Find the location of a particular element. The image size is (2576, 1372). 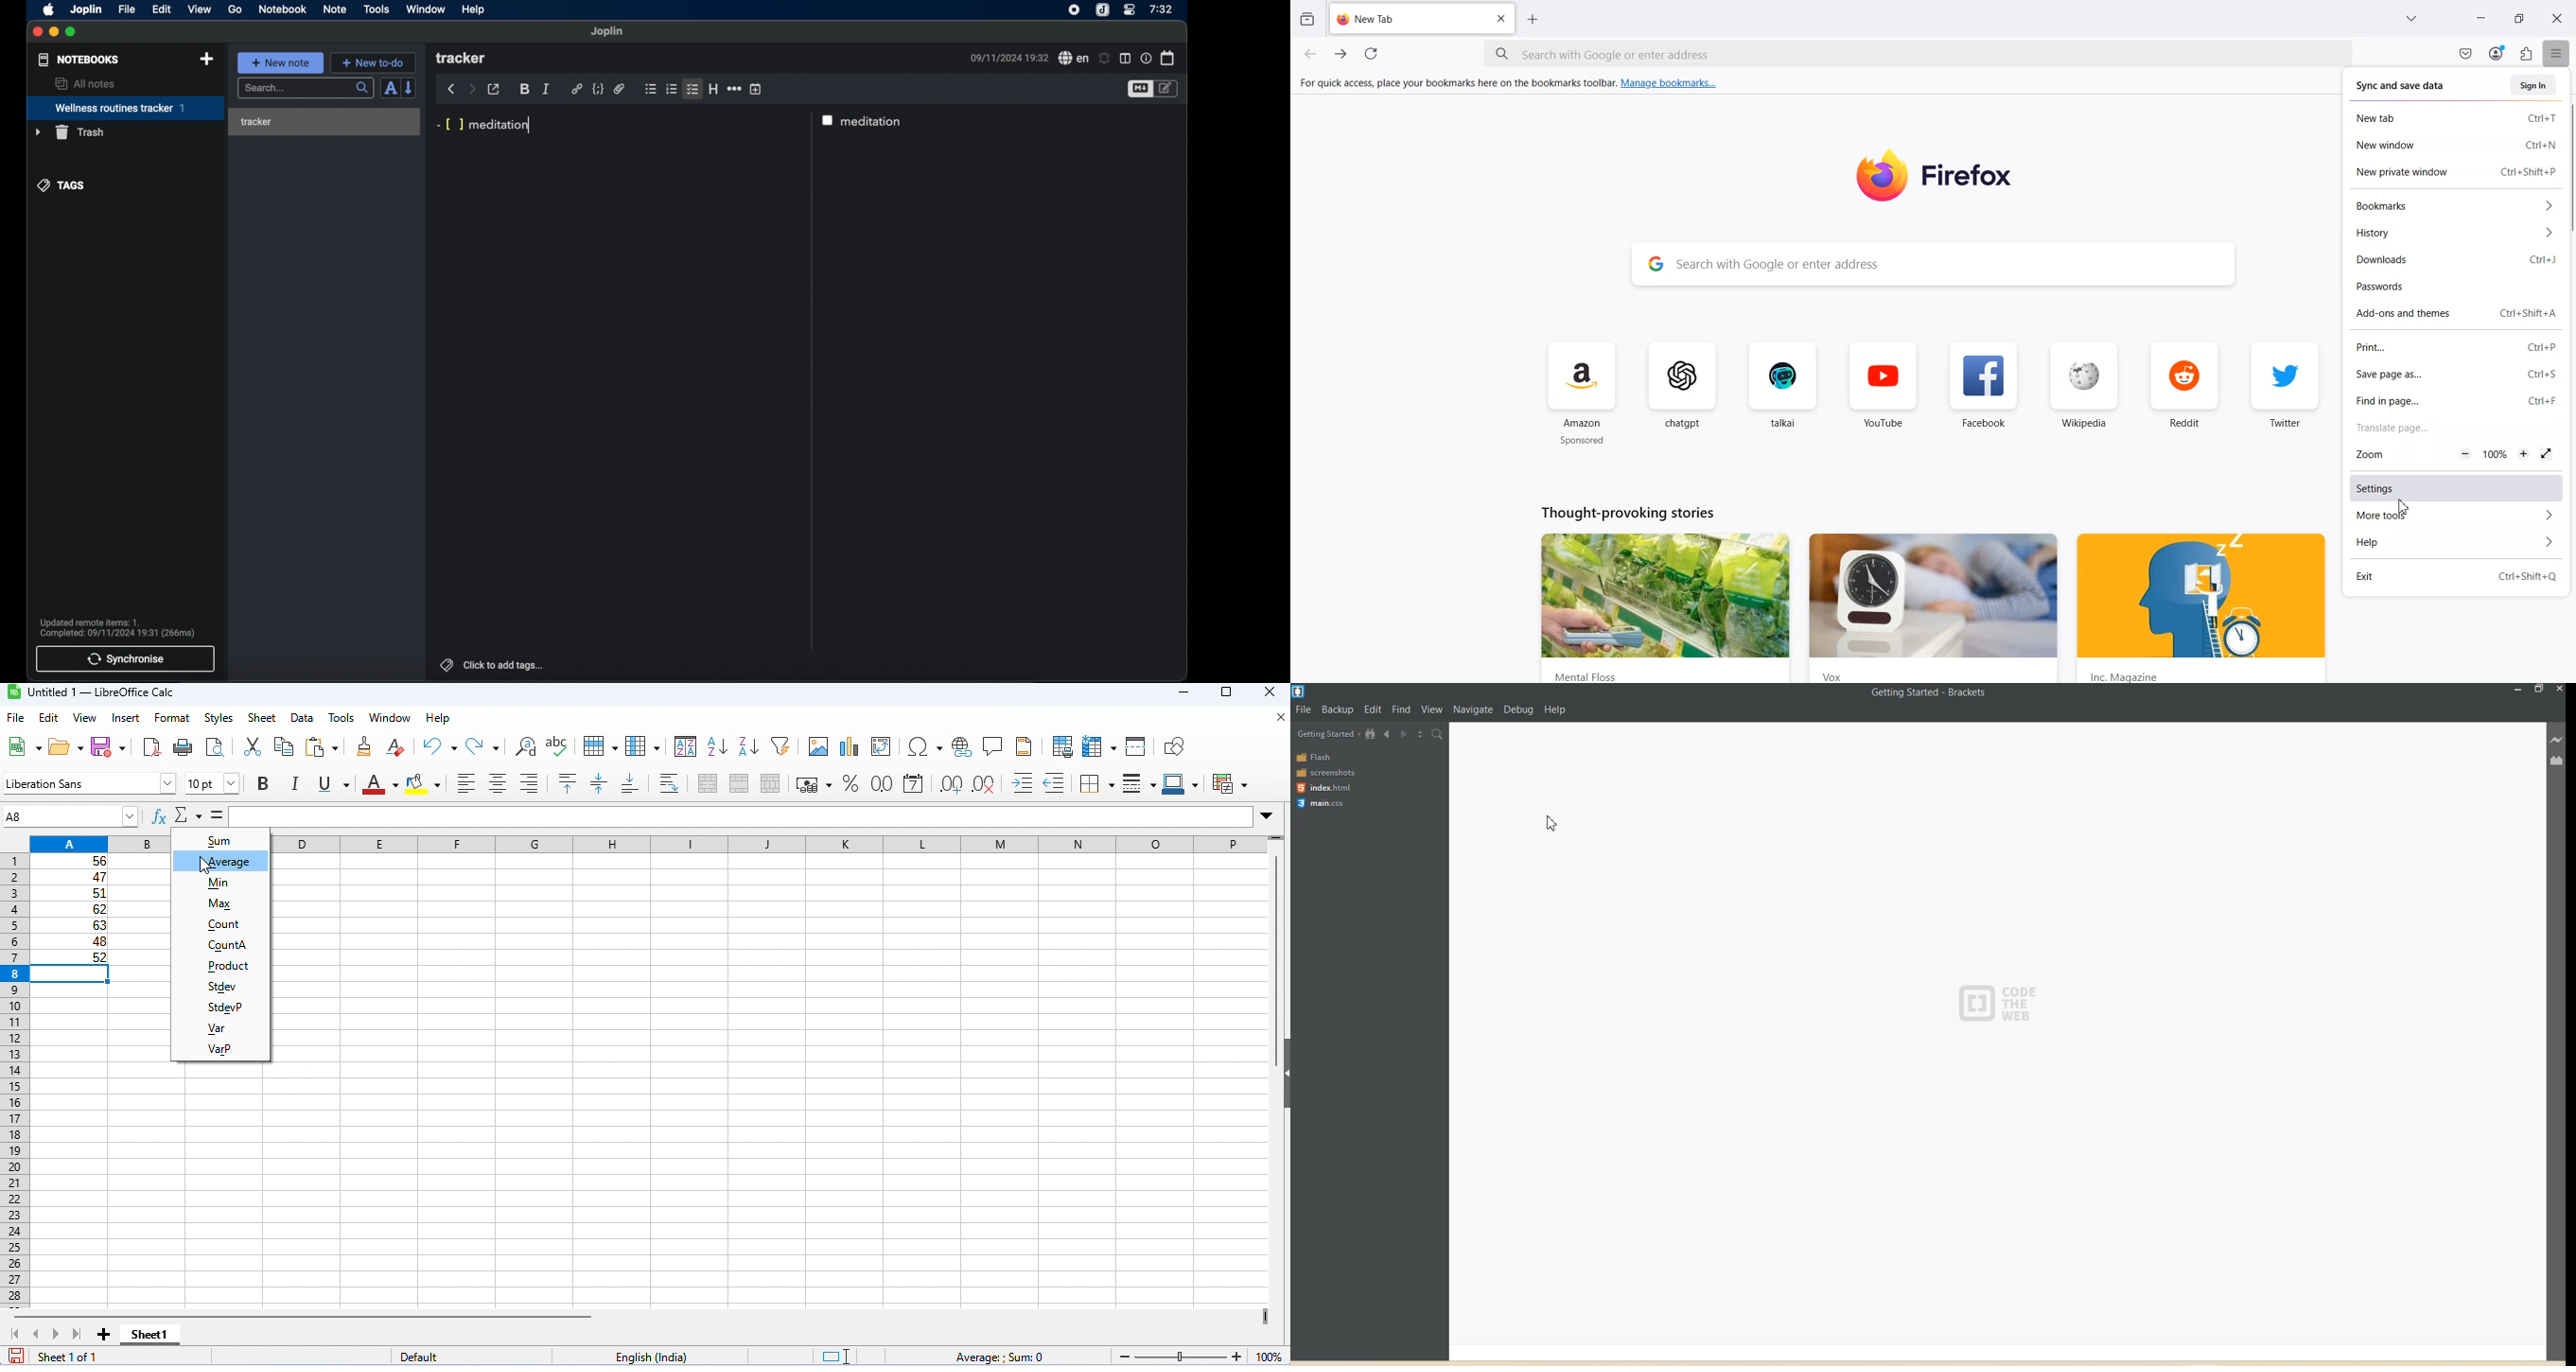

notebook is located at coordinates (283, 9).